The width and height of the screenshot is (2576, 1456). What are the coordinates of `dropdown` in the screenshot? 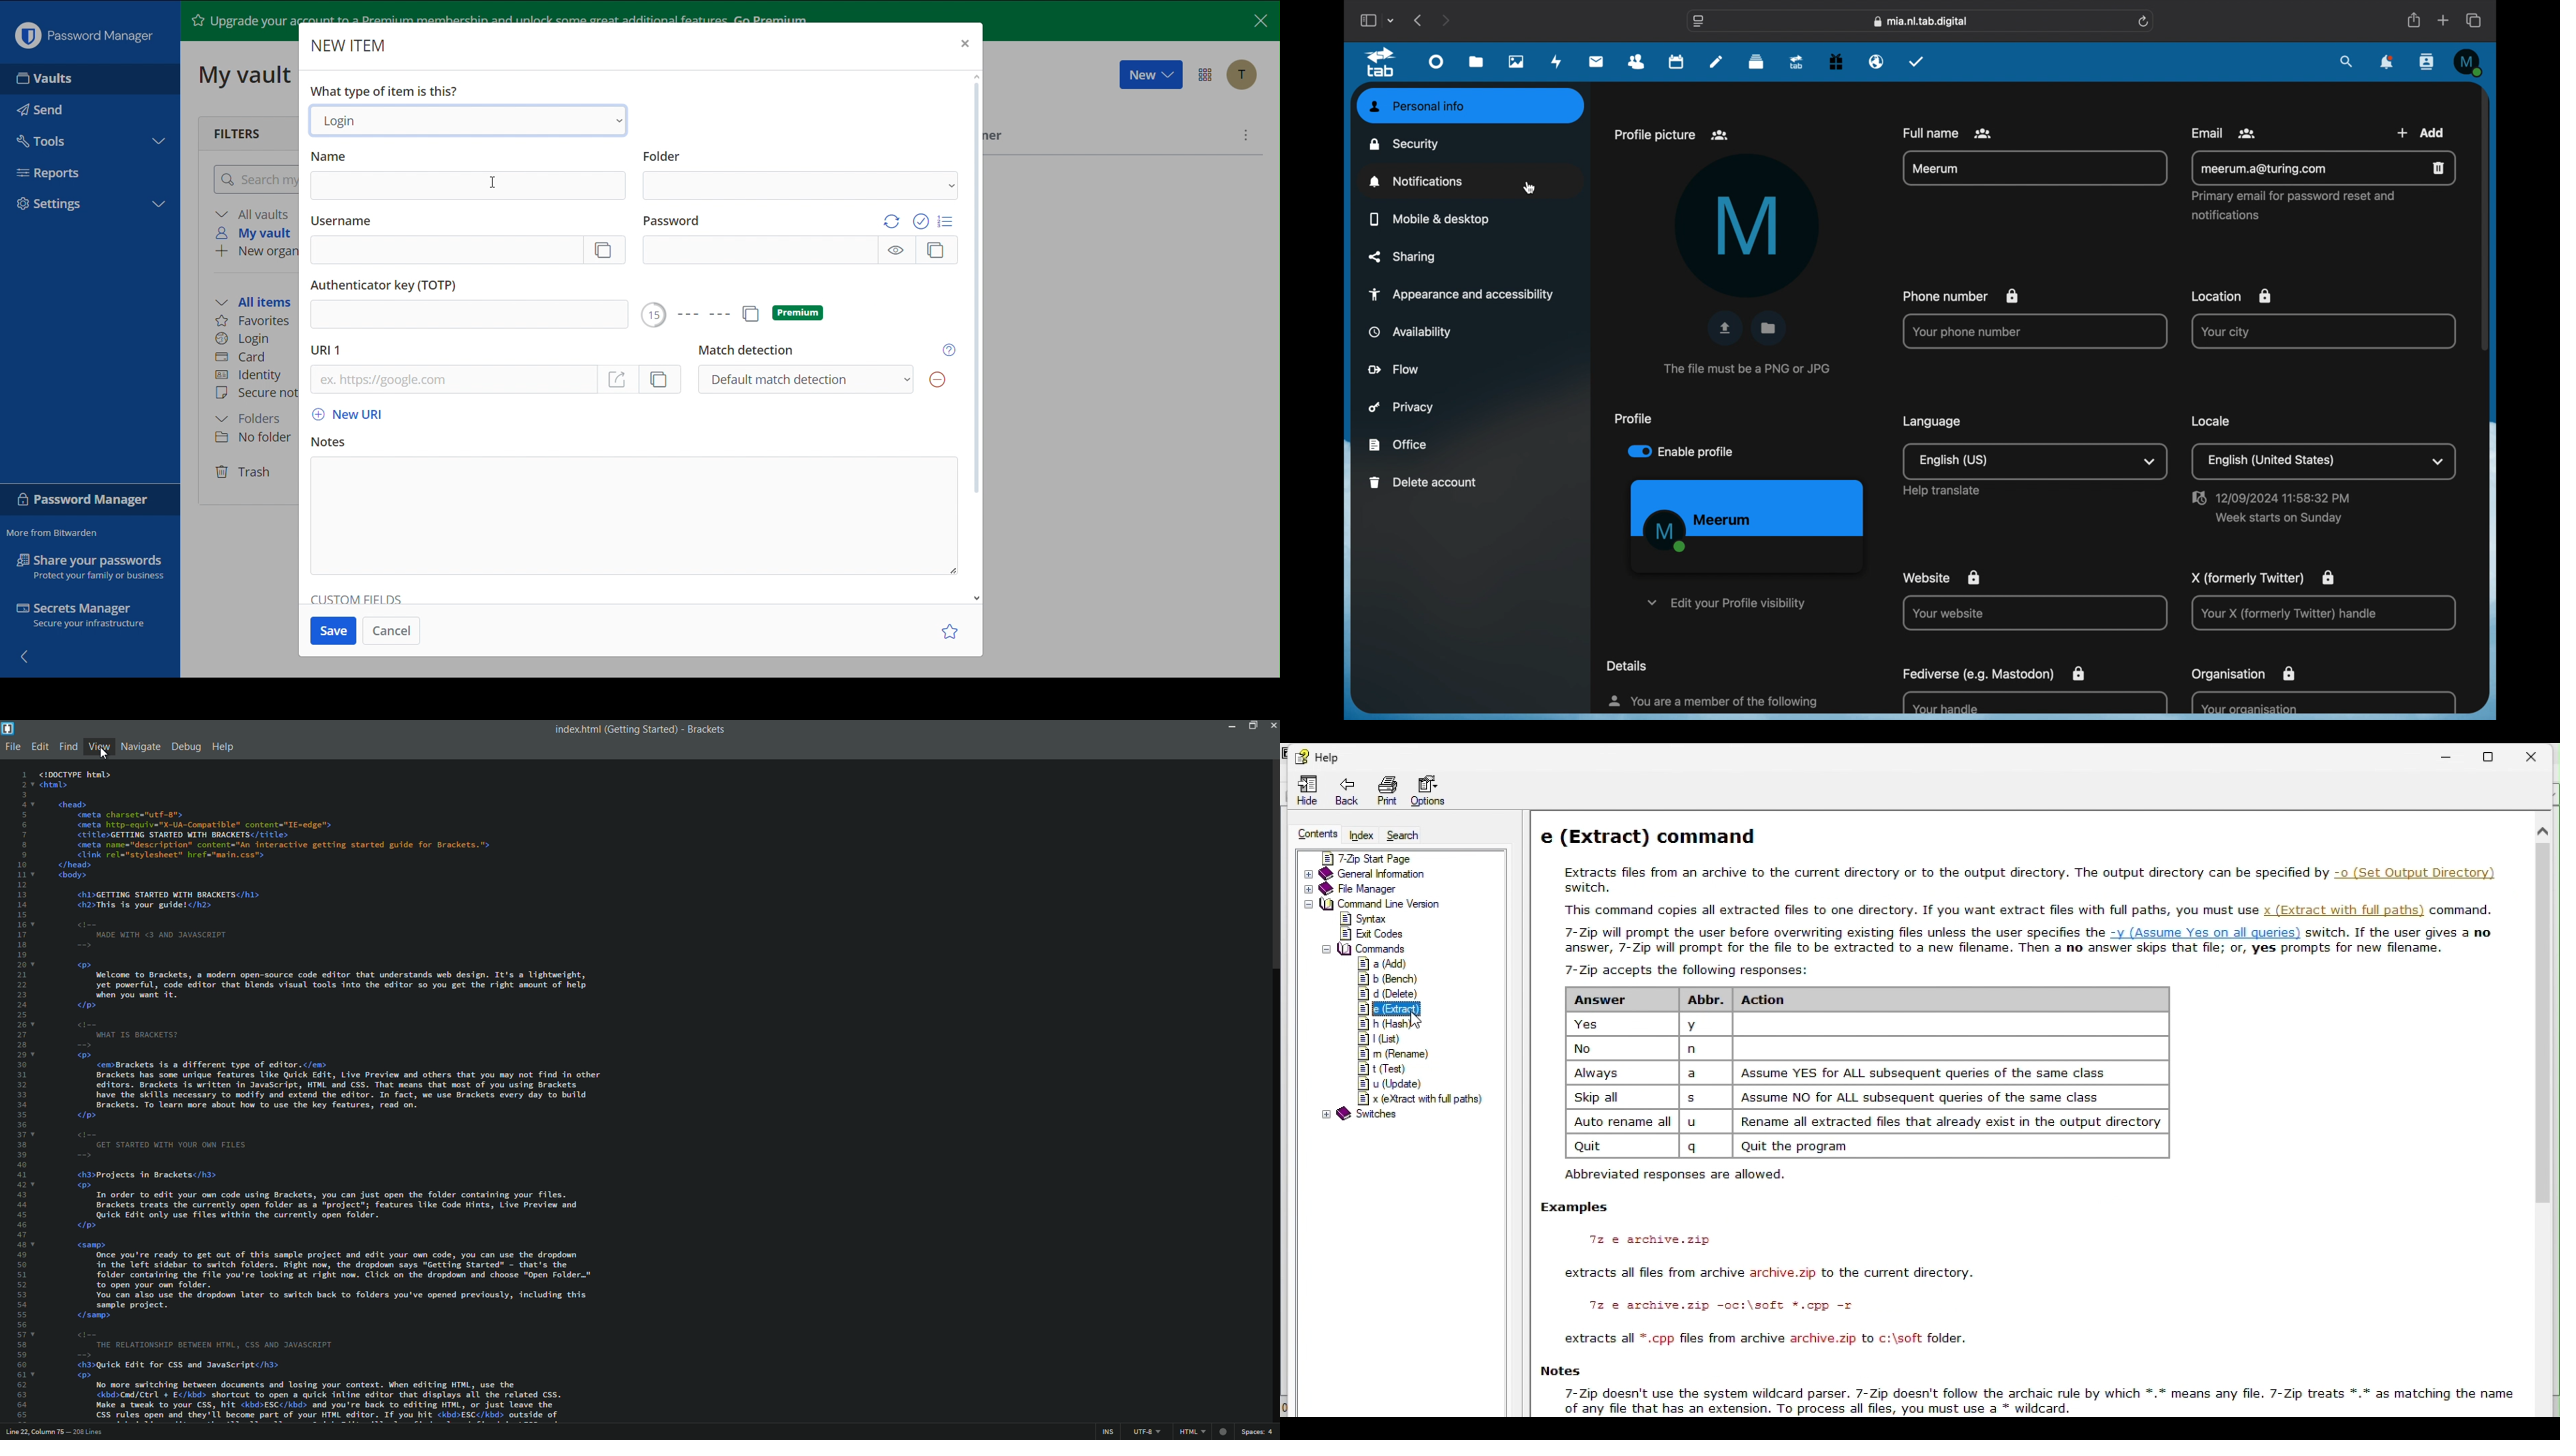 It's located at (2151, 460).